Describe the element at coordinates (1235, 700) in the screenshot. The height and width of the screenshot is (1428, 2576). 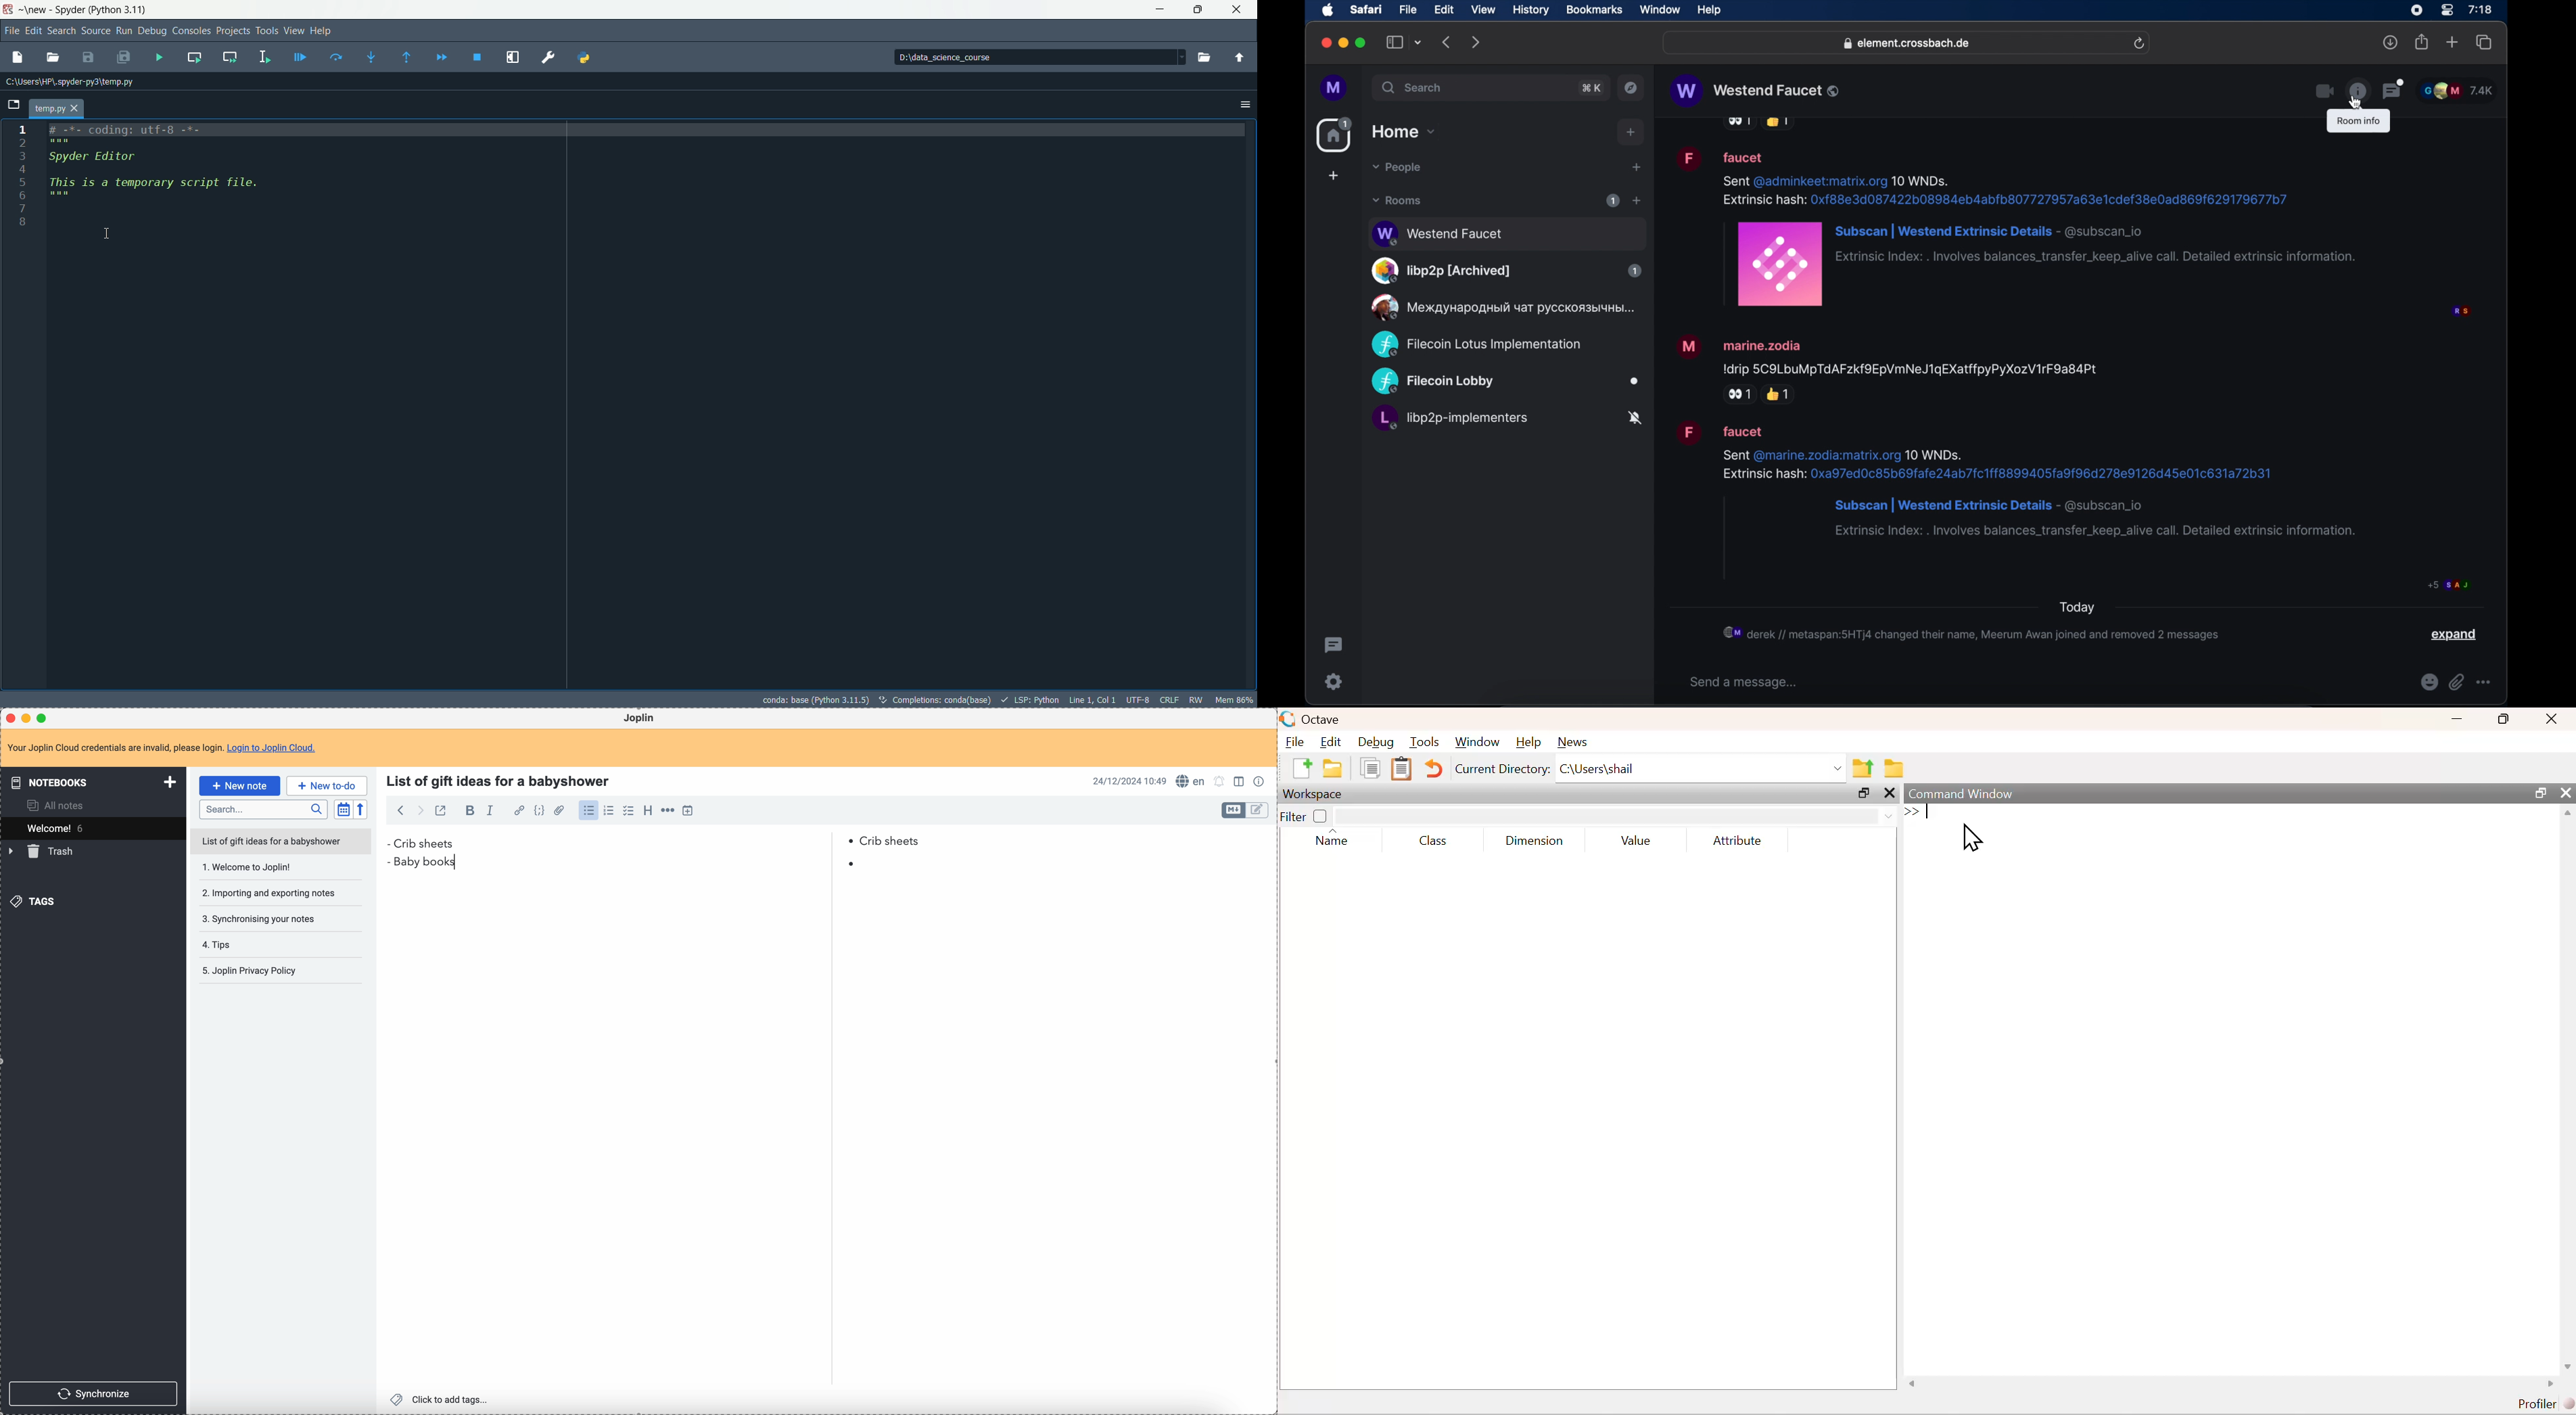
I see `memory usage` at that location.